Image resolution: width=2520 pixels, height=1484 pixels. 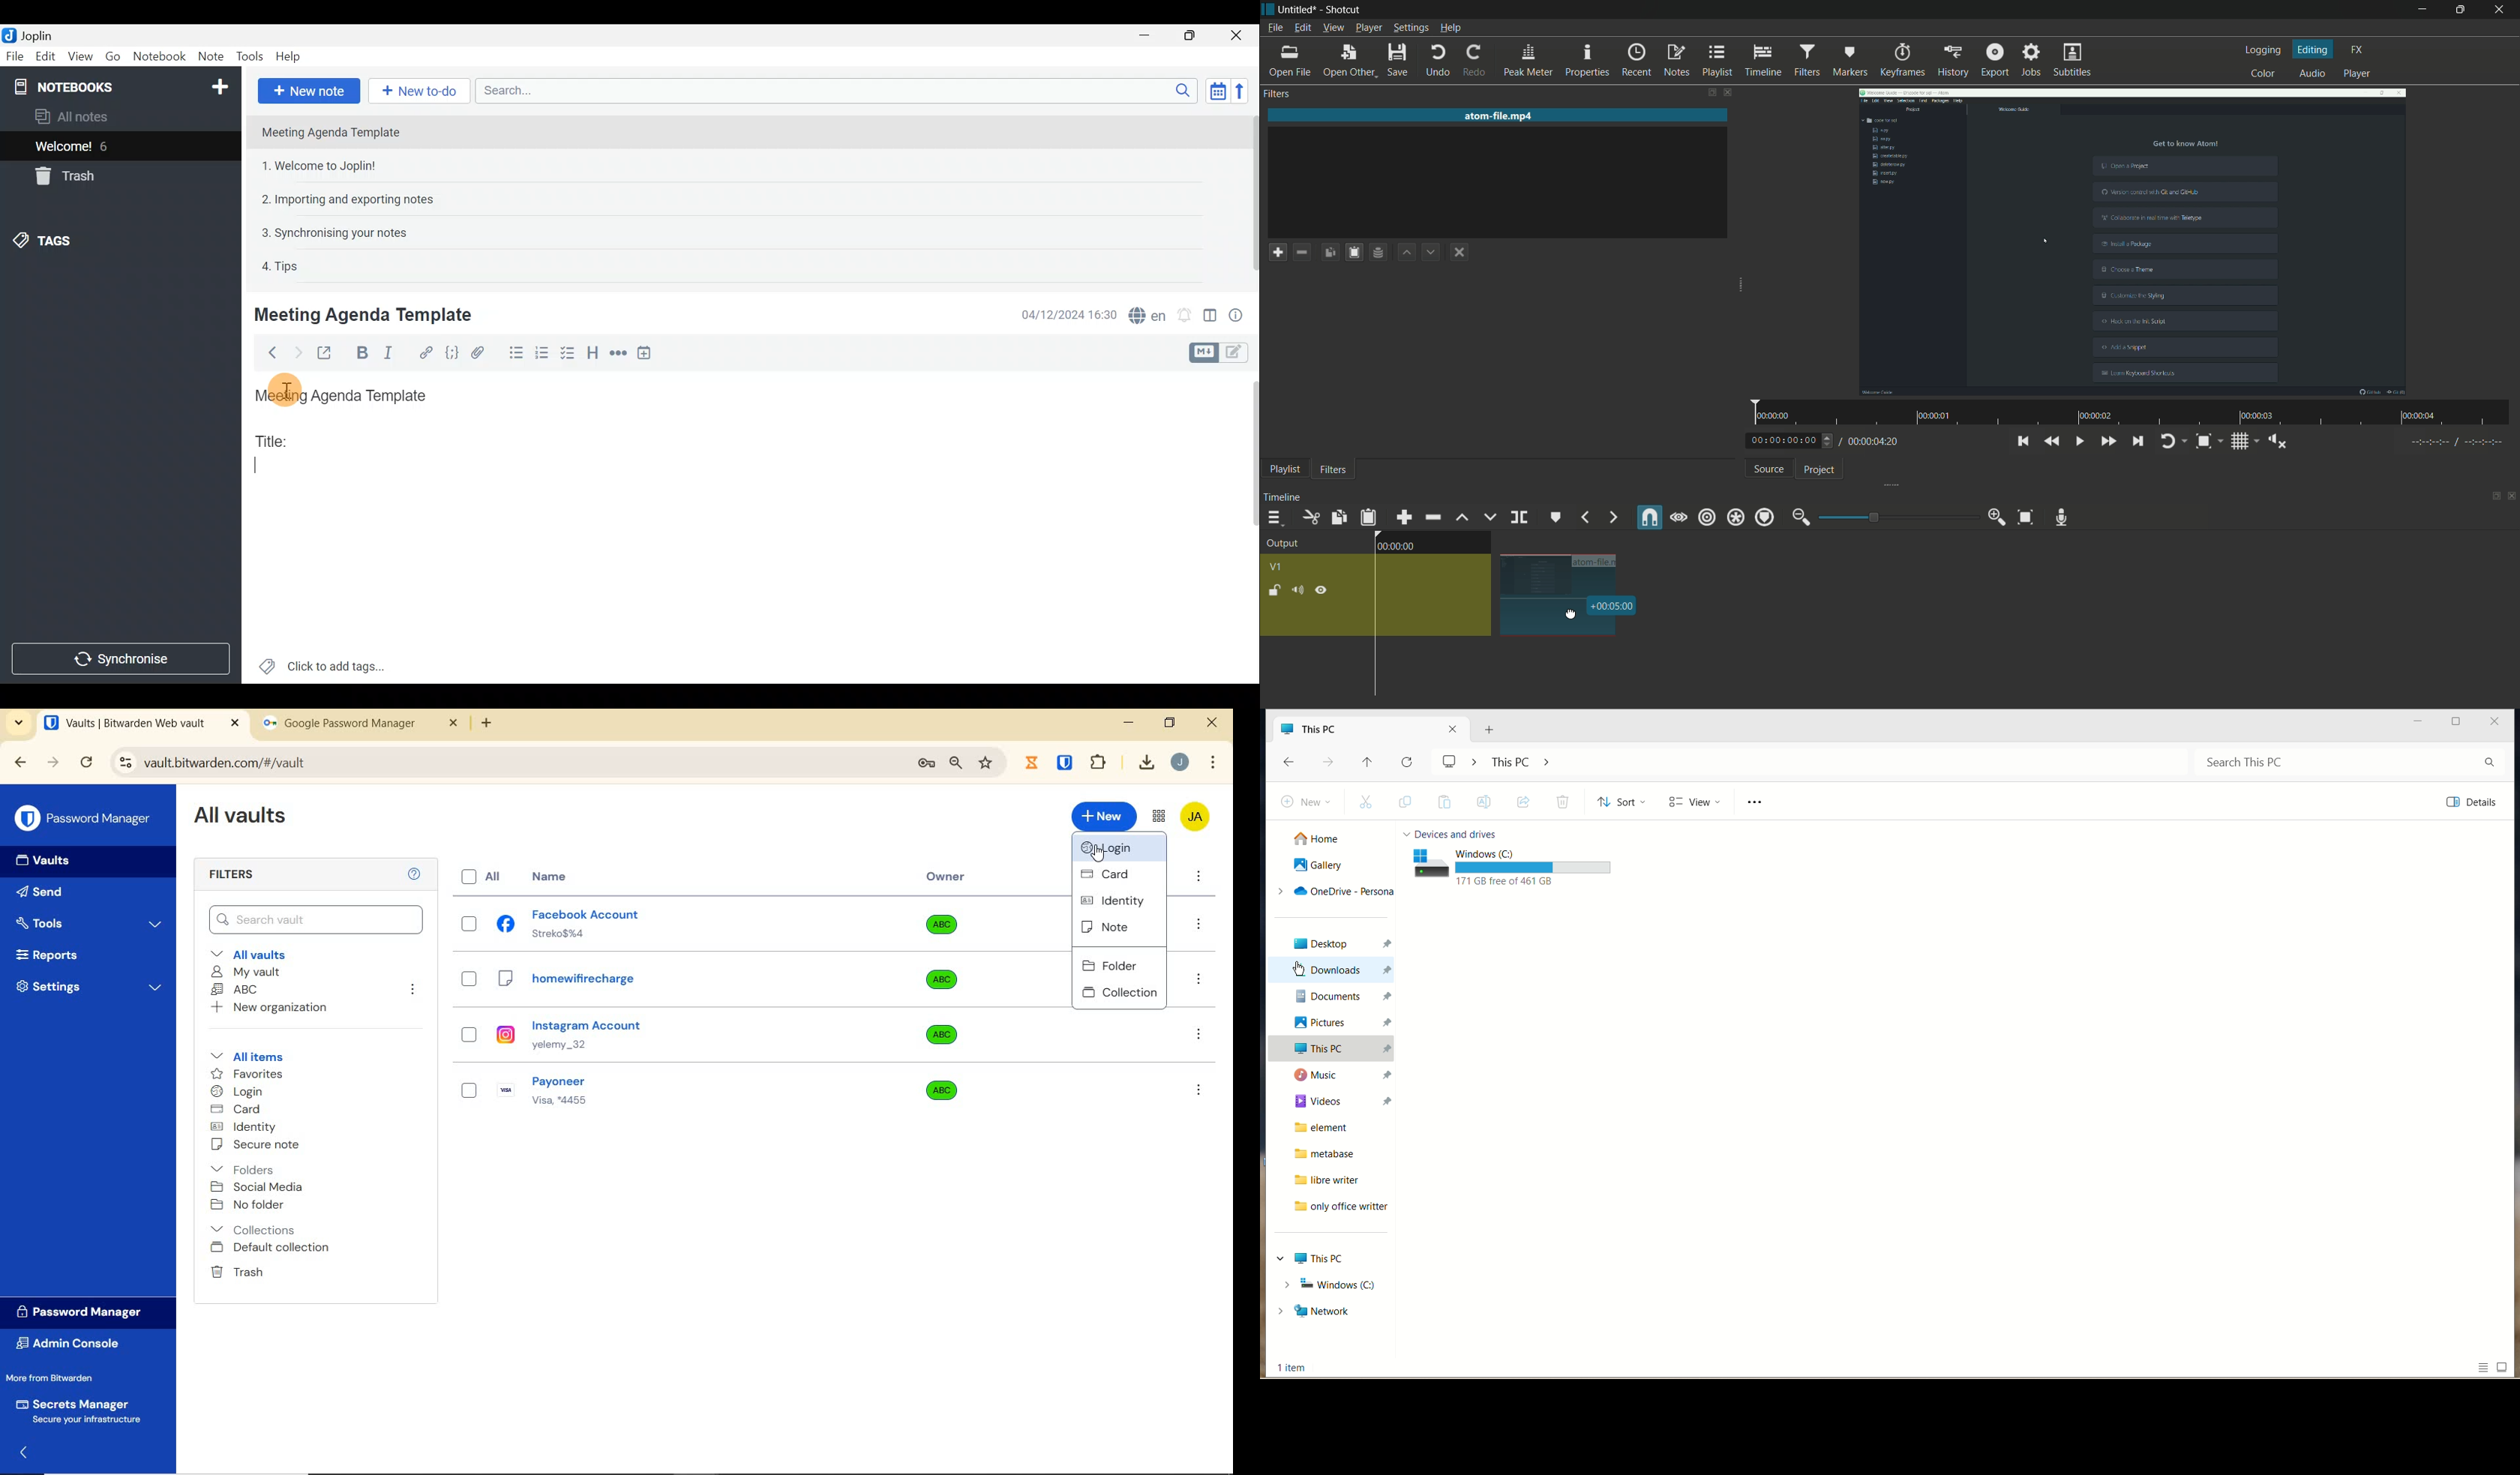 I want to click on change layout, so click(x=2490, y=499).